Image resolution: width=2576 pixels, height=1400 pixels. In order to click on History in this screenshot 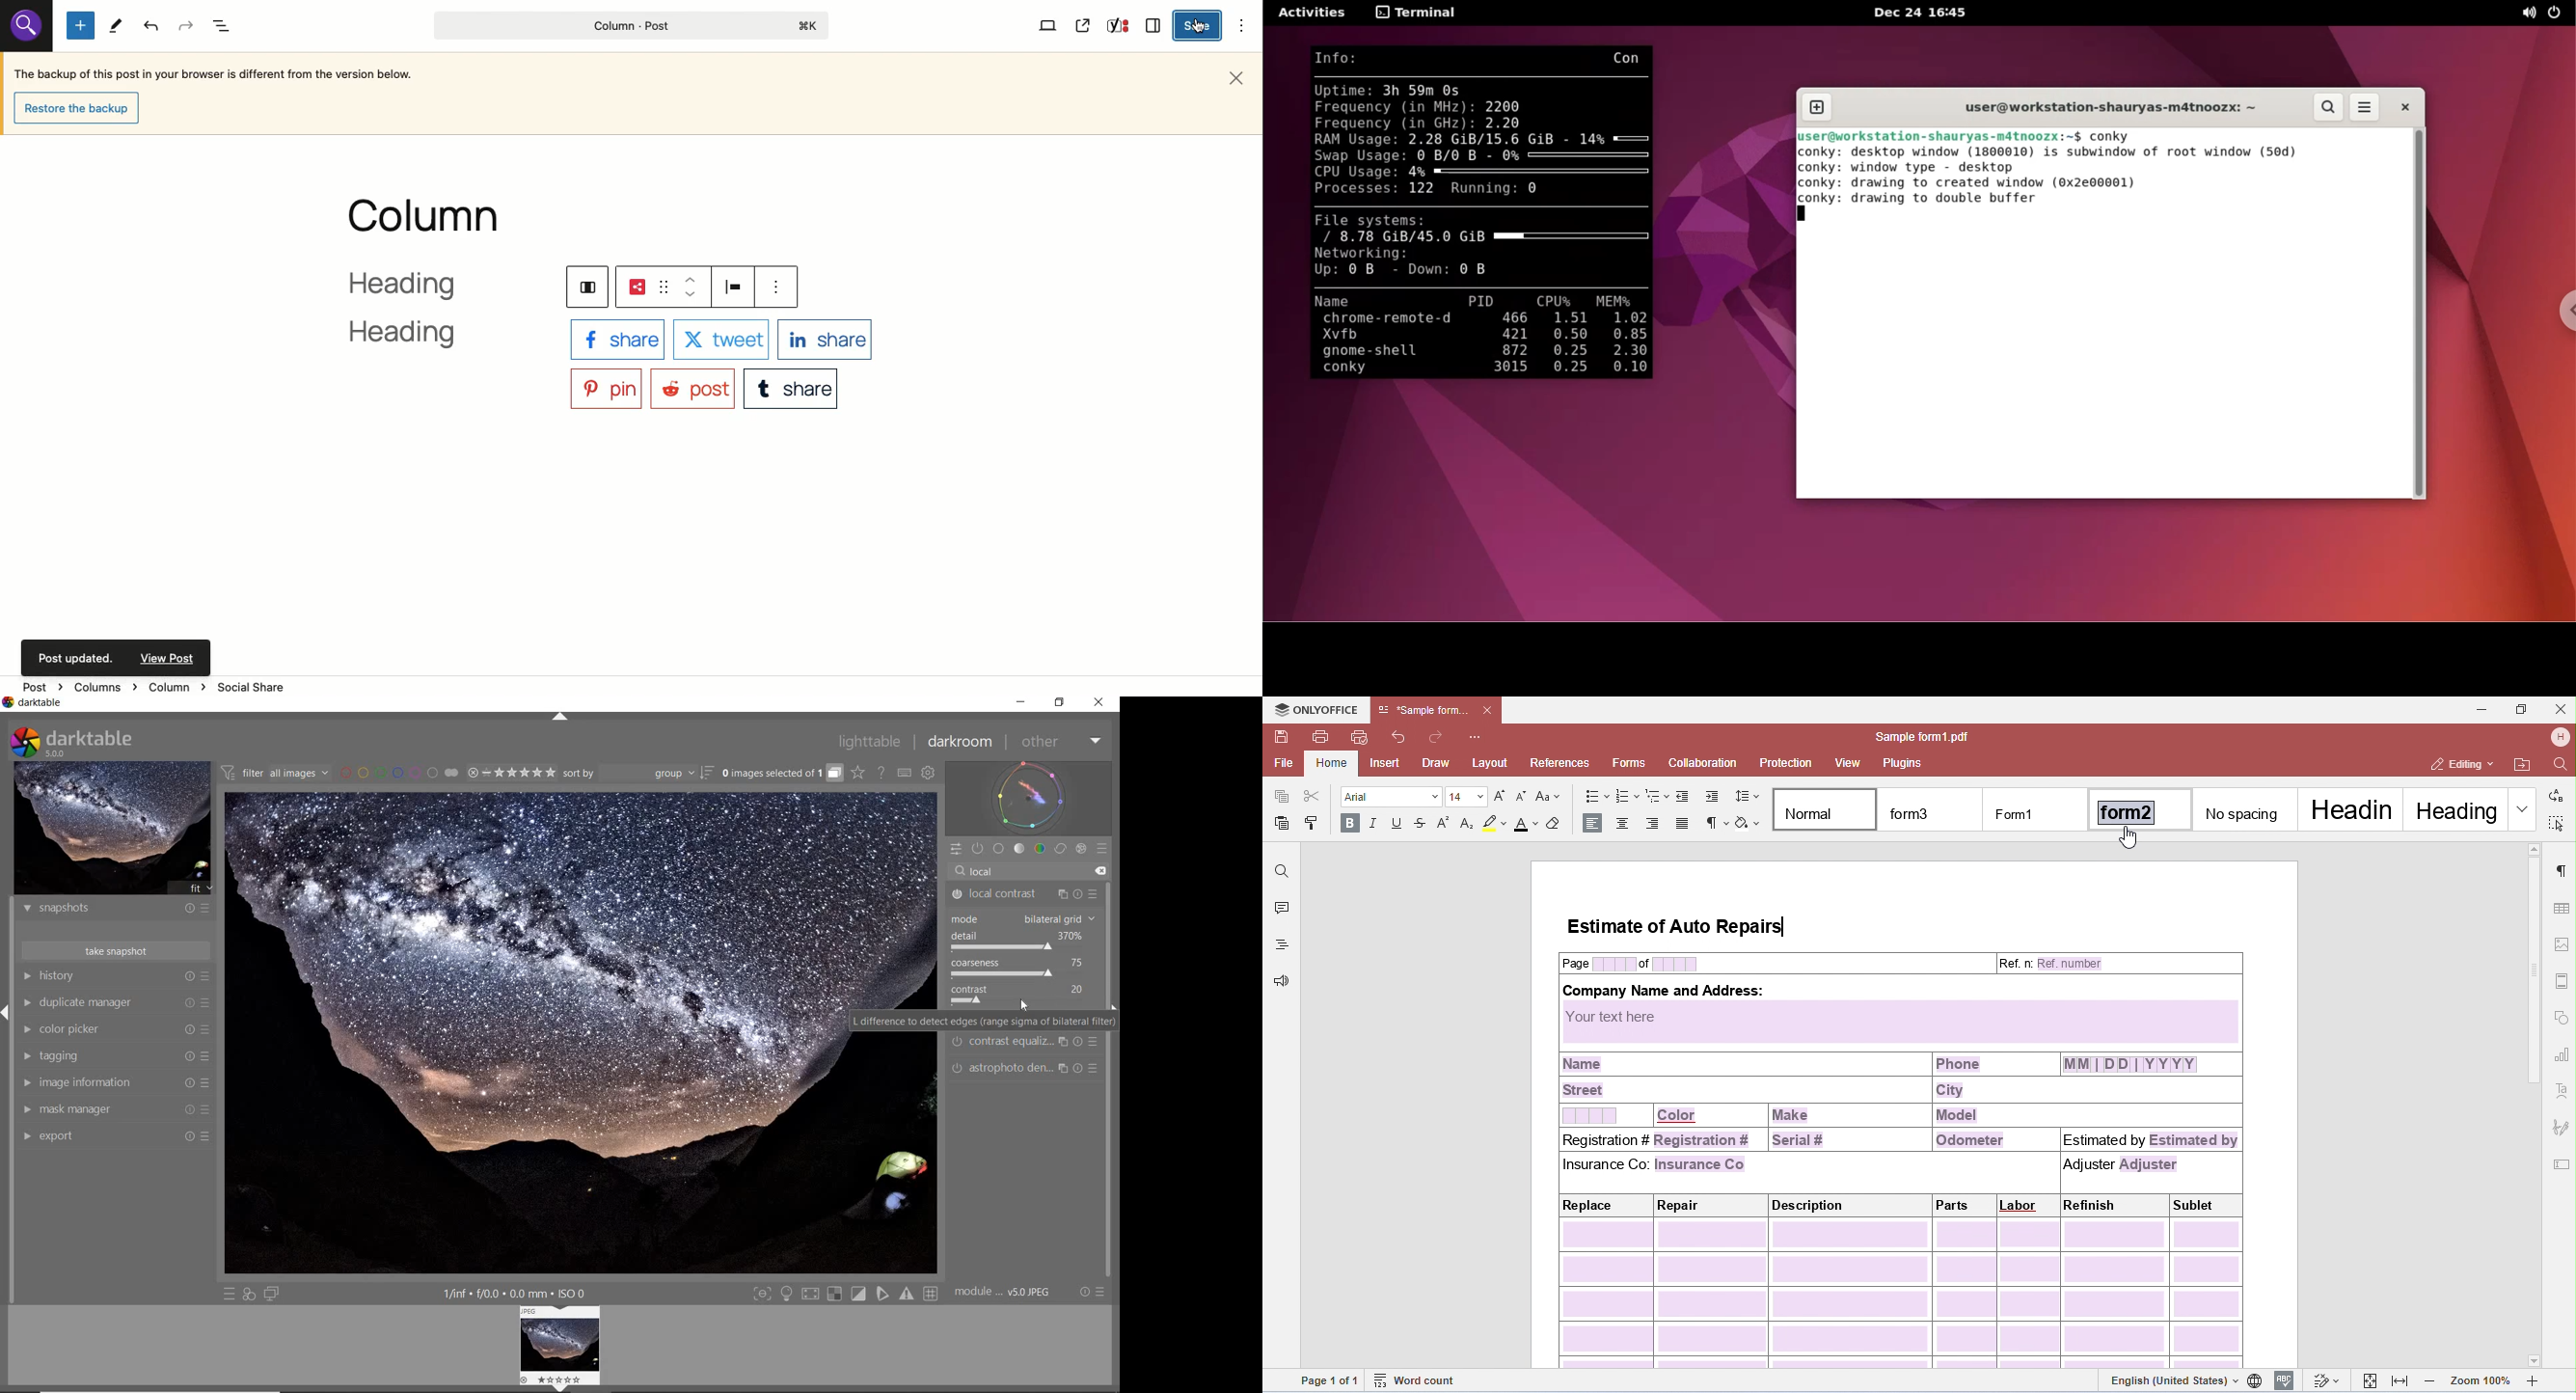, I will do `click(69, 977)`.